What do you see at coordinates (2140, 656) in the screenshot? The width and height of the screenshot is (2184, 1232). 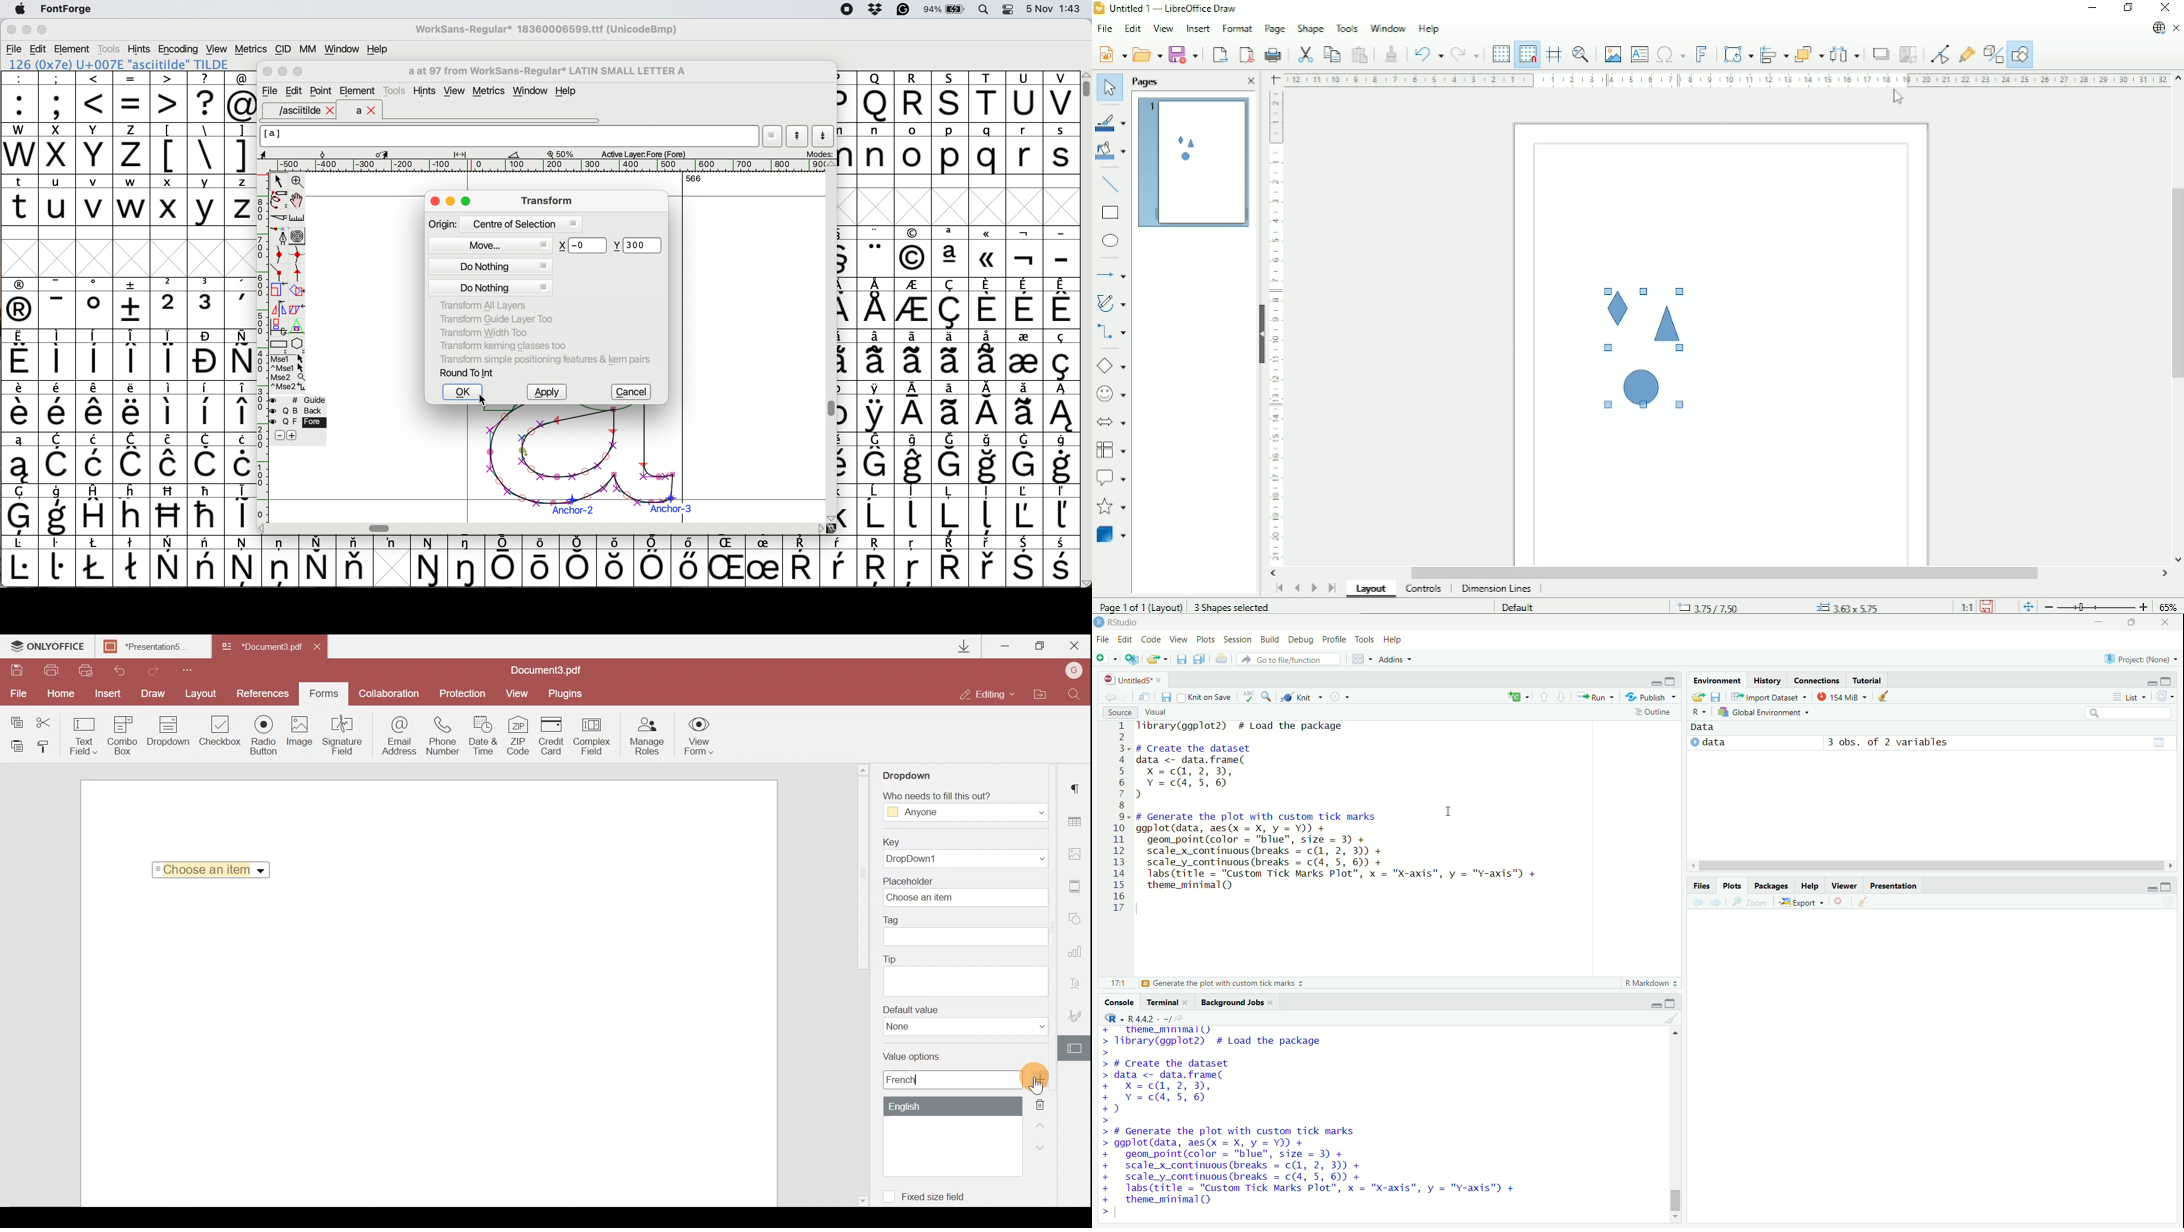 I see `project: (None)` at bounding box center [2140, 656].